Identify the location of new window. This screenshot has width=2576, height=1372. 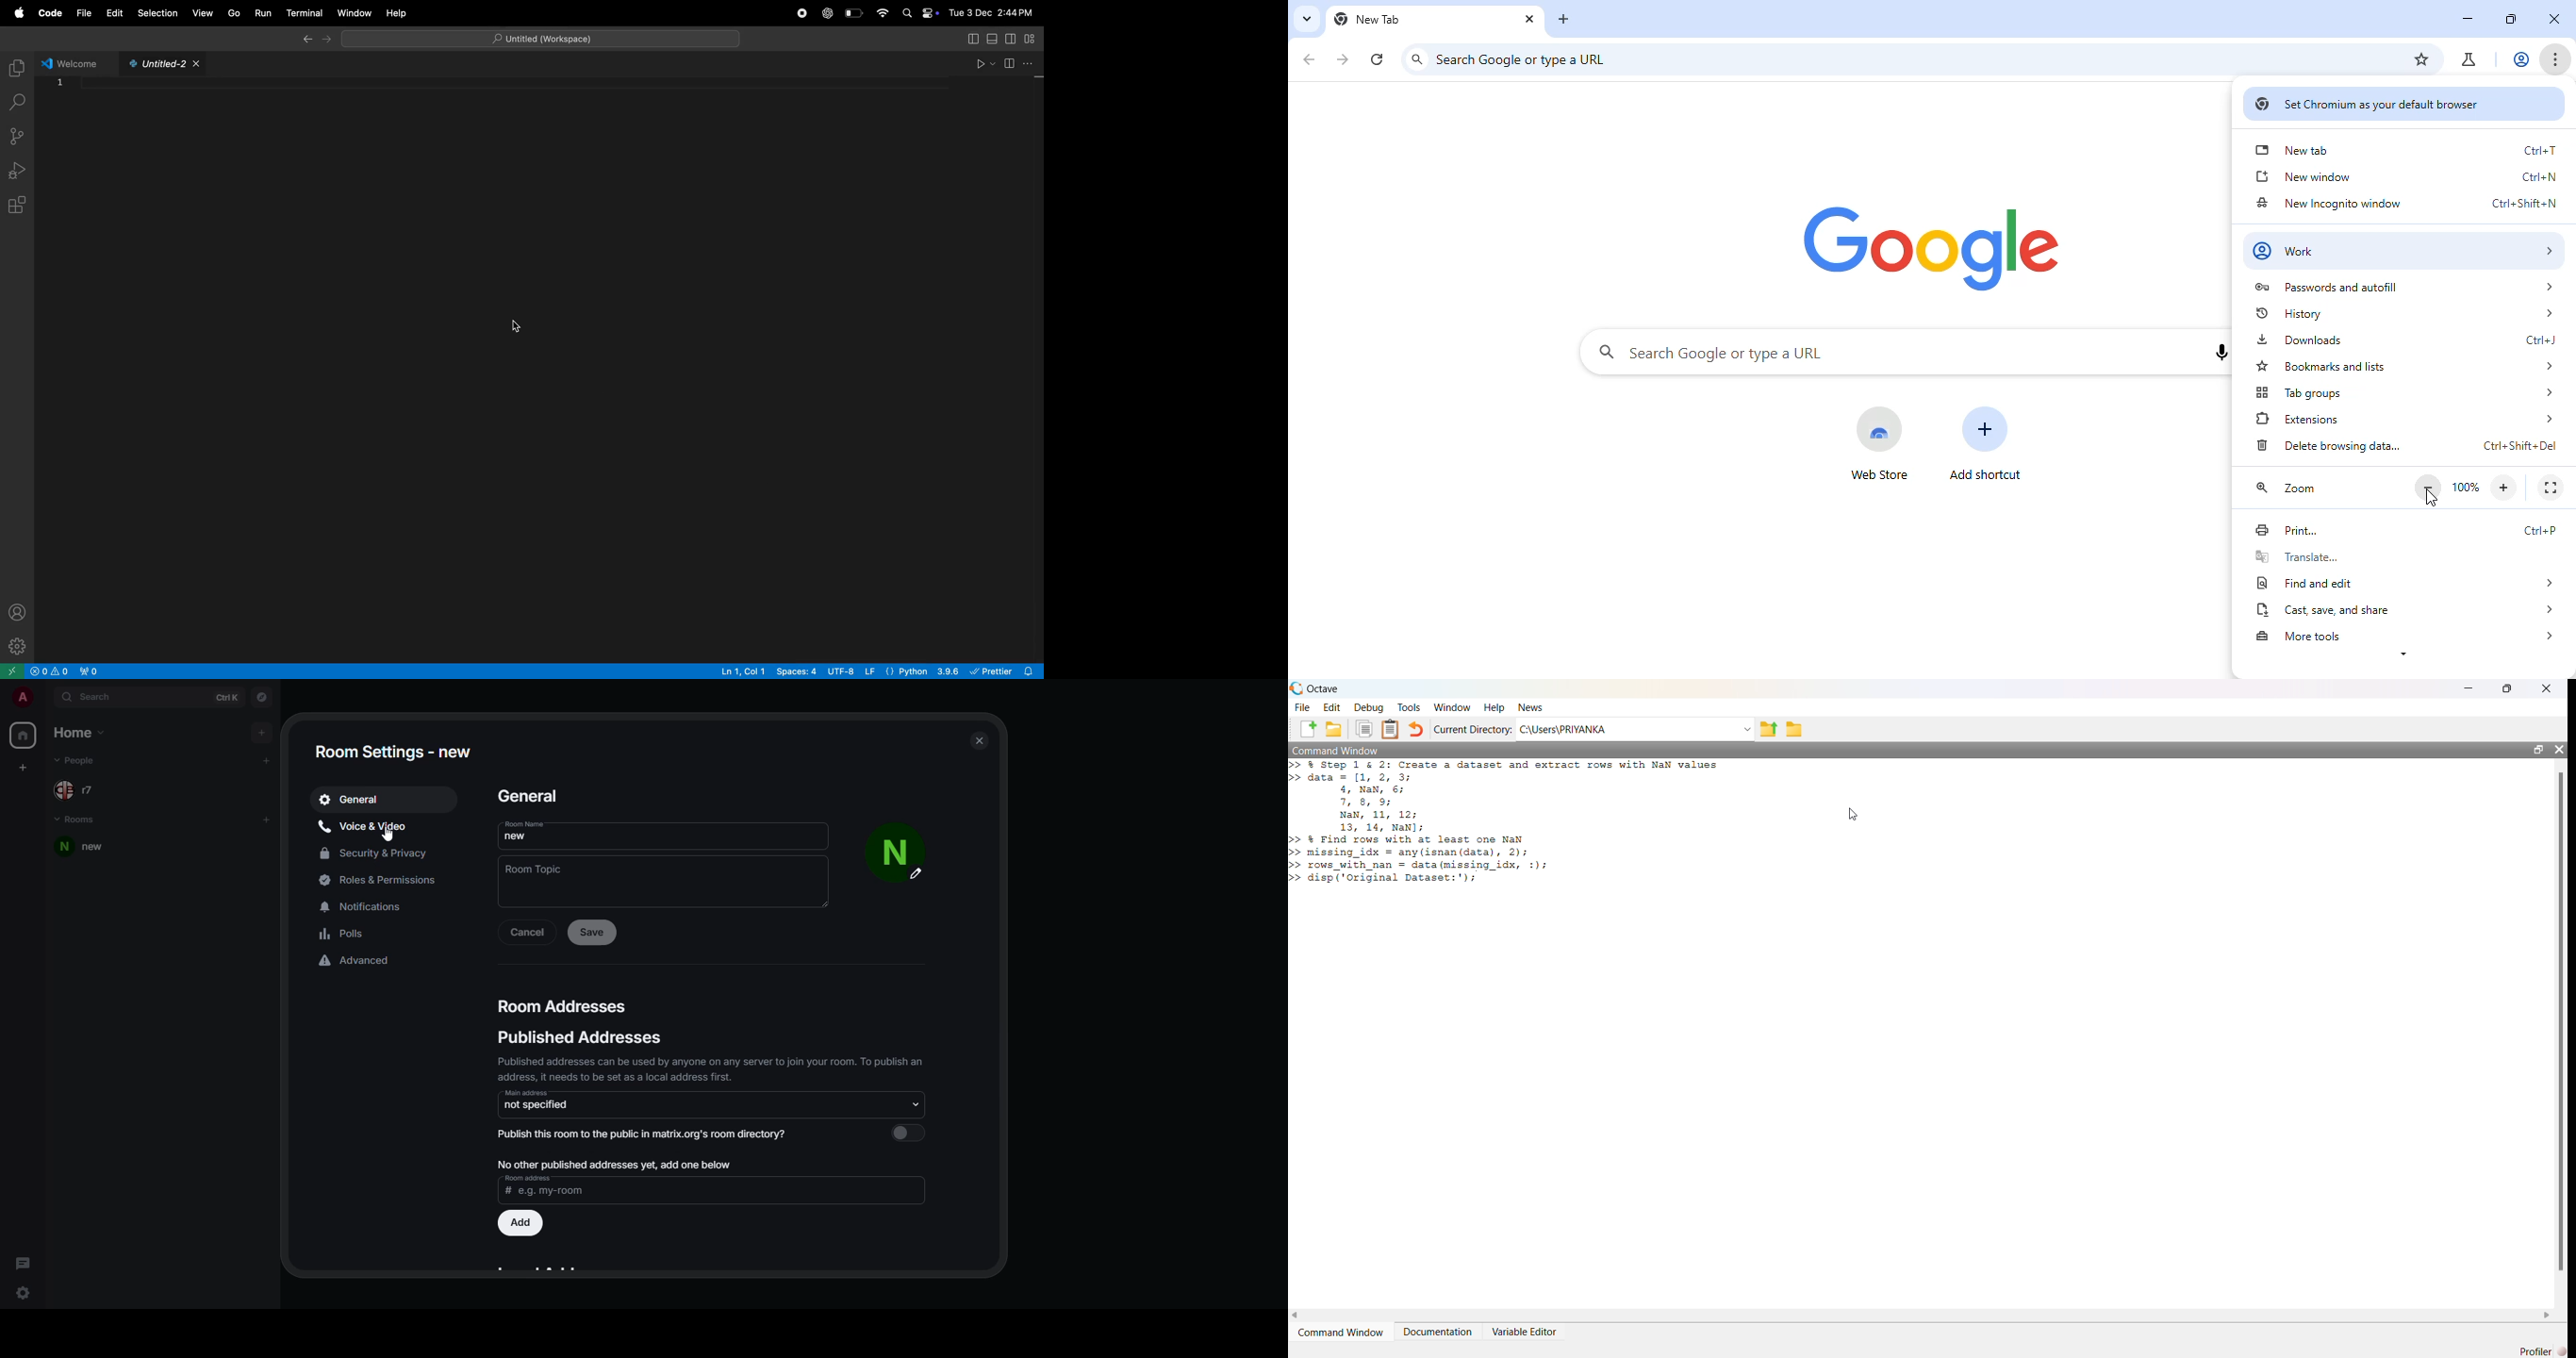
(2404, 176).